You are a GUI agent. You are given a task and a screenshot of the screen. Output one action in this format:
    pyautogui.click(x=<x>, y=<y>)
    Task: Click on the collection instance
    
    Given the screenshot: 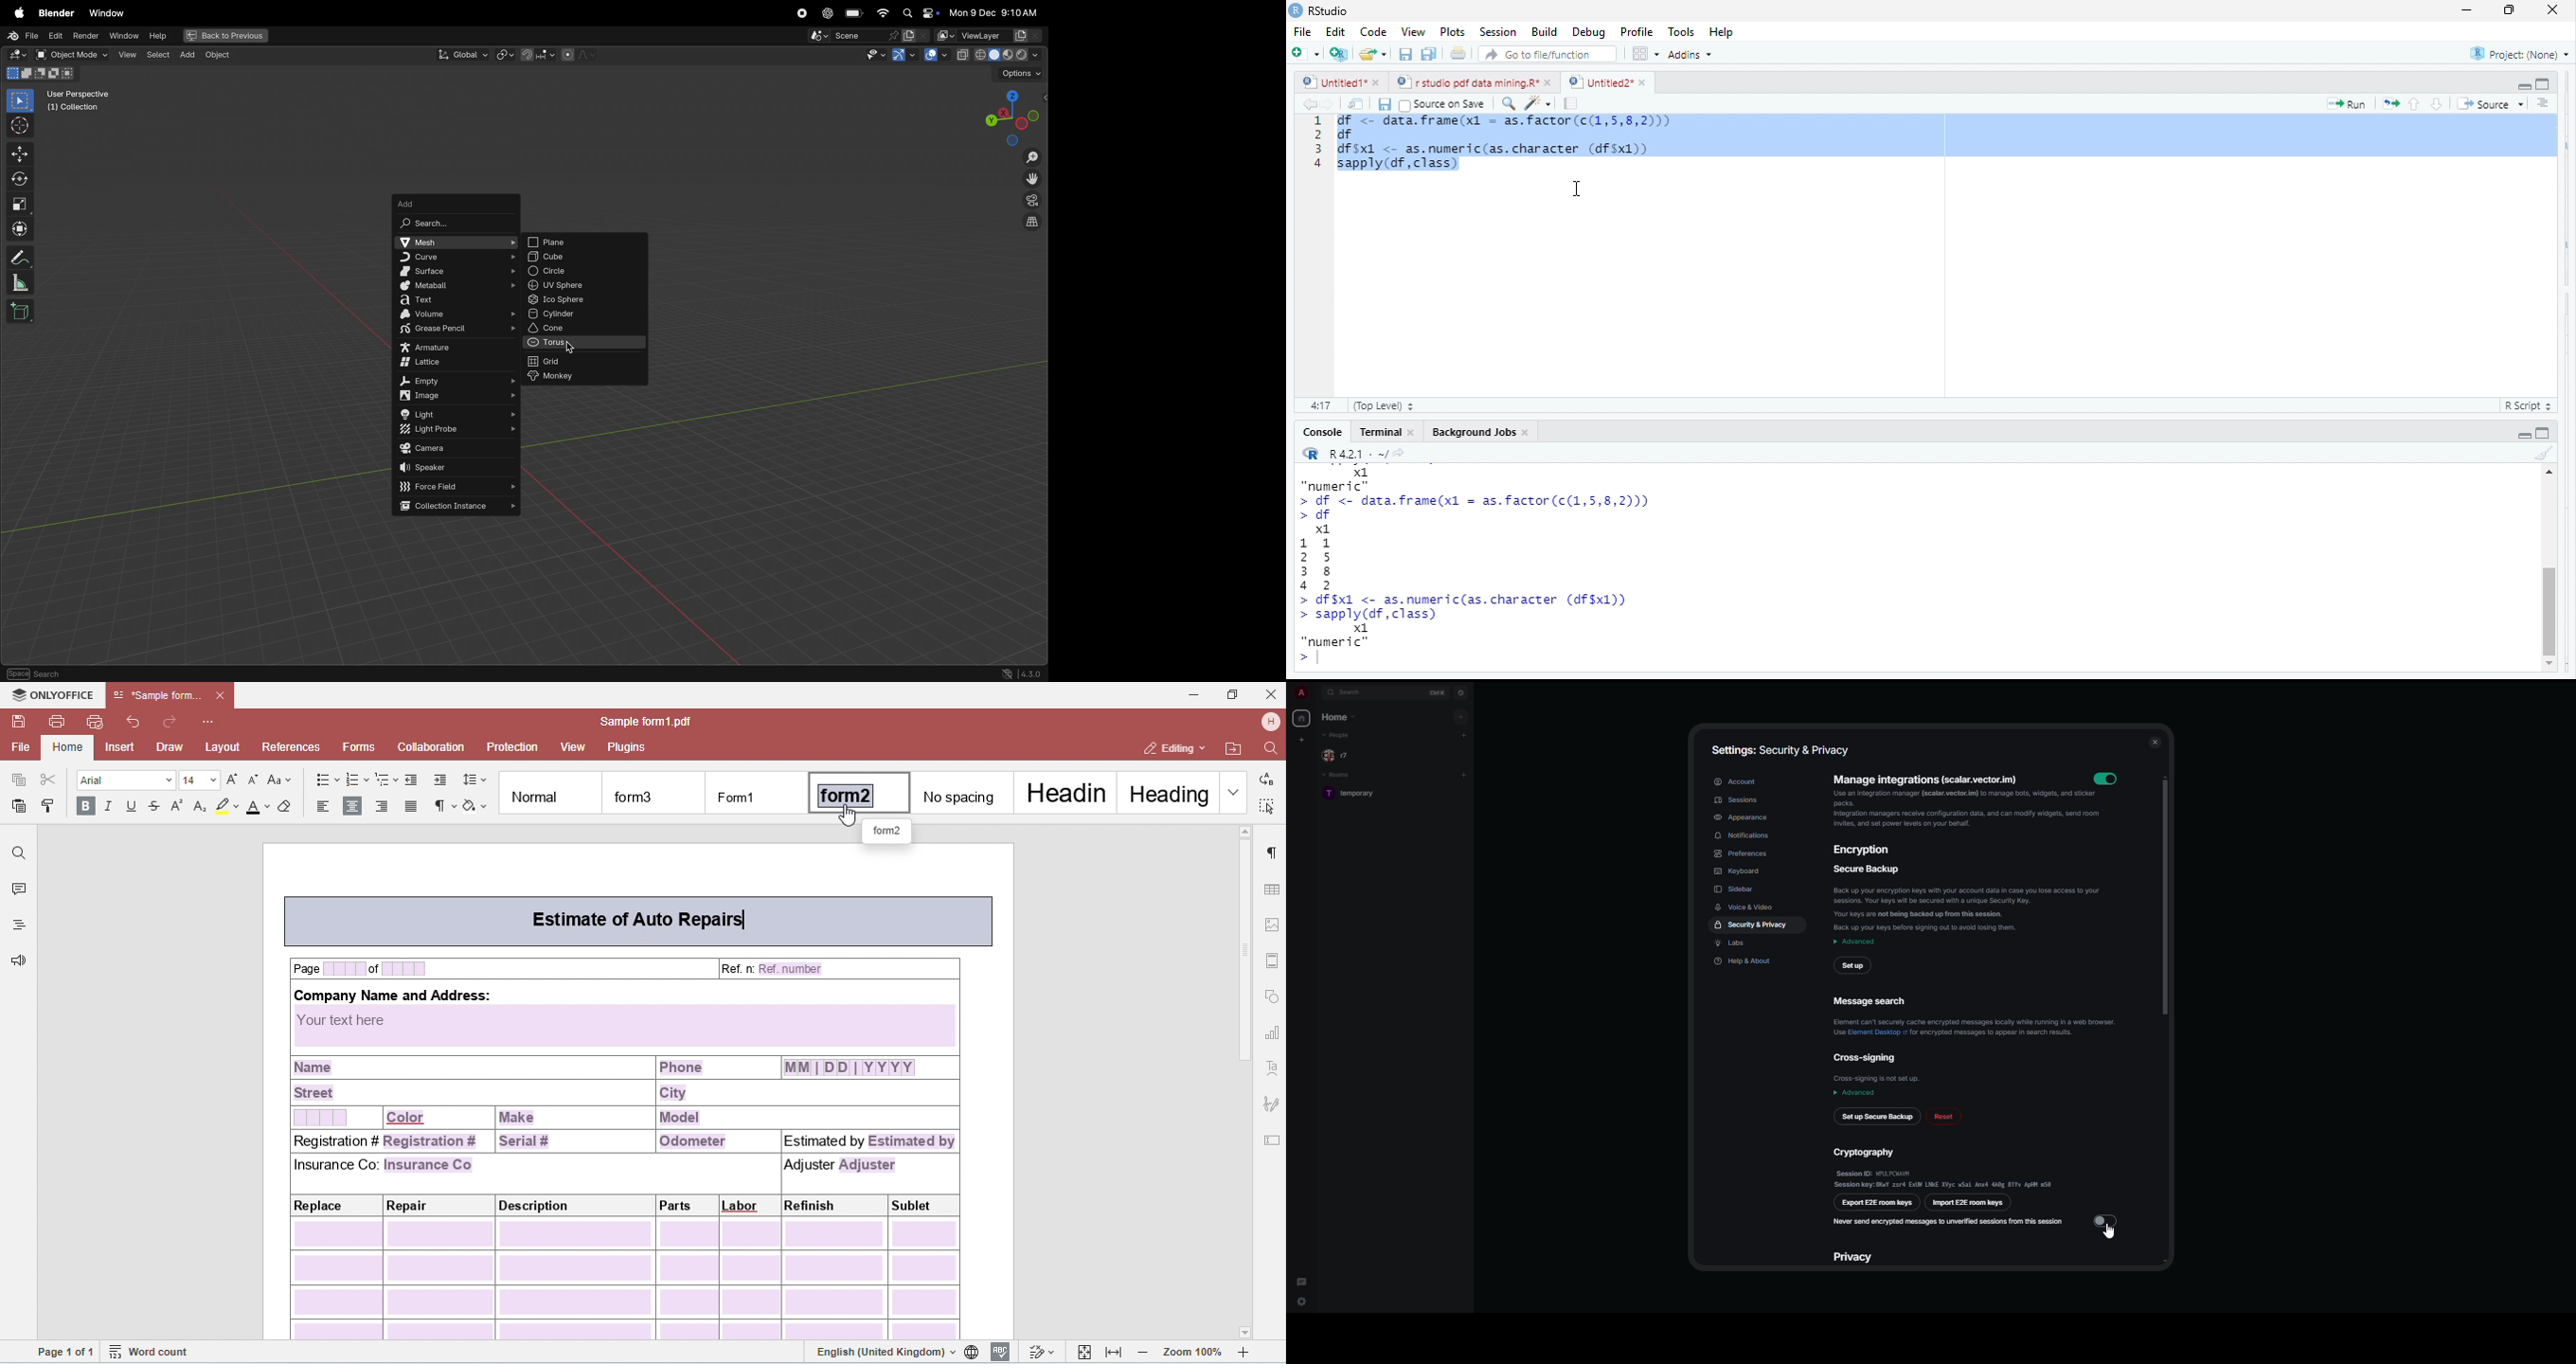 What is the action you would take?
    pyautogui.click(x=456, y=507)
    